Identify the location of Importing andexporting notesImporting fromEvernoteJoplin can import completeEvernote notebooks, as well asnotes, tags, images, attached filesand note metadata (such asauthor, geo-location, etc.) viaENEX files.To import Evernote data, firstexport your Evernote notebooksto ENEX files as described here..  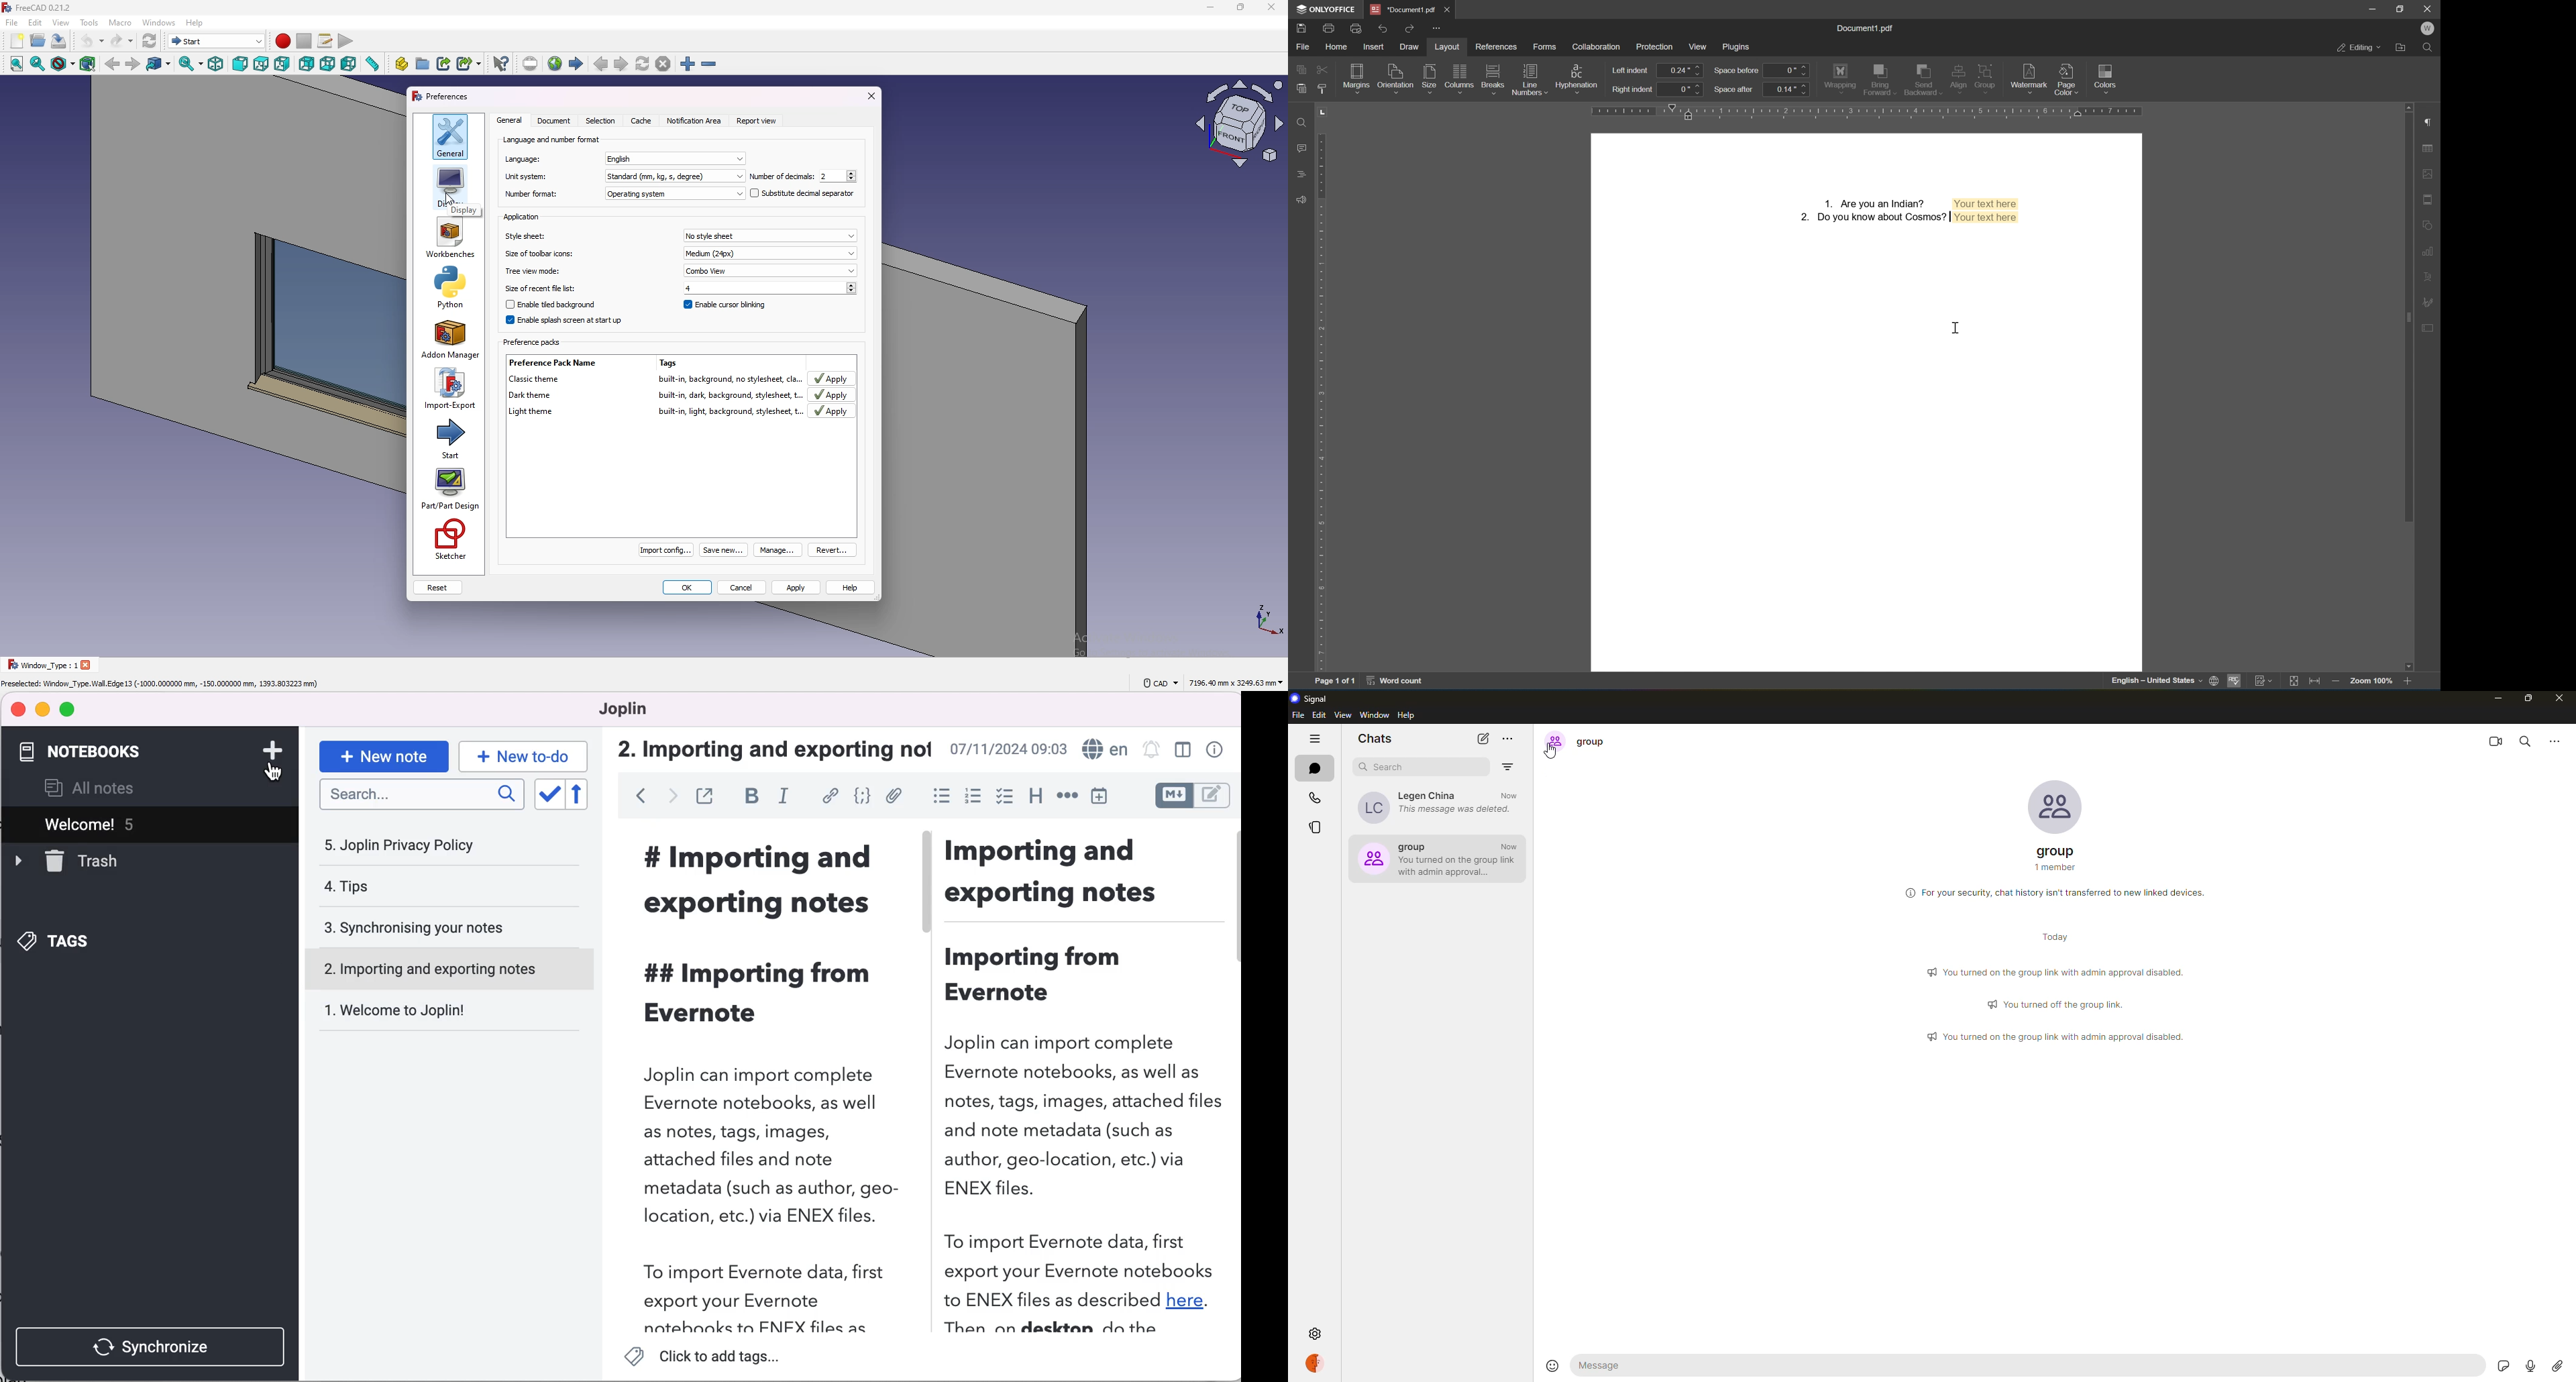
(1083, 1088).